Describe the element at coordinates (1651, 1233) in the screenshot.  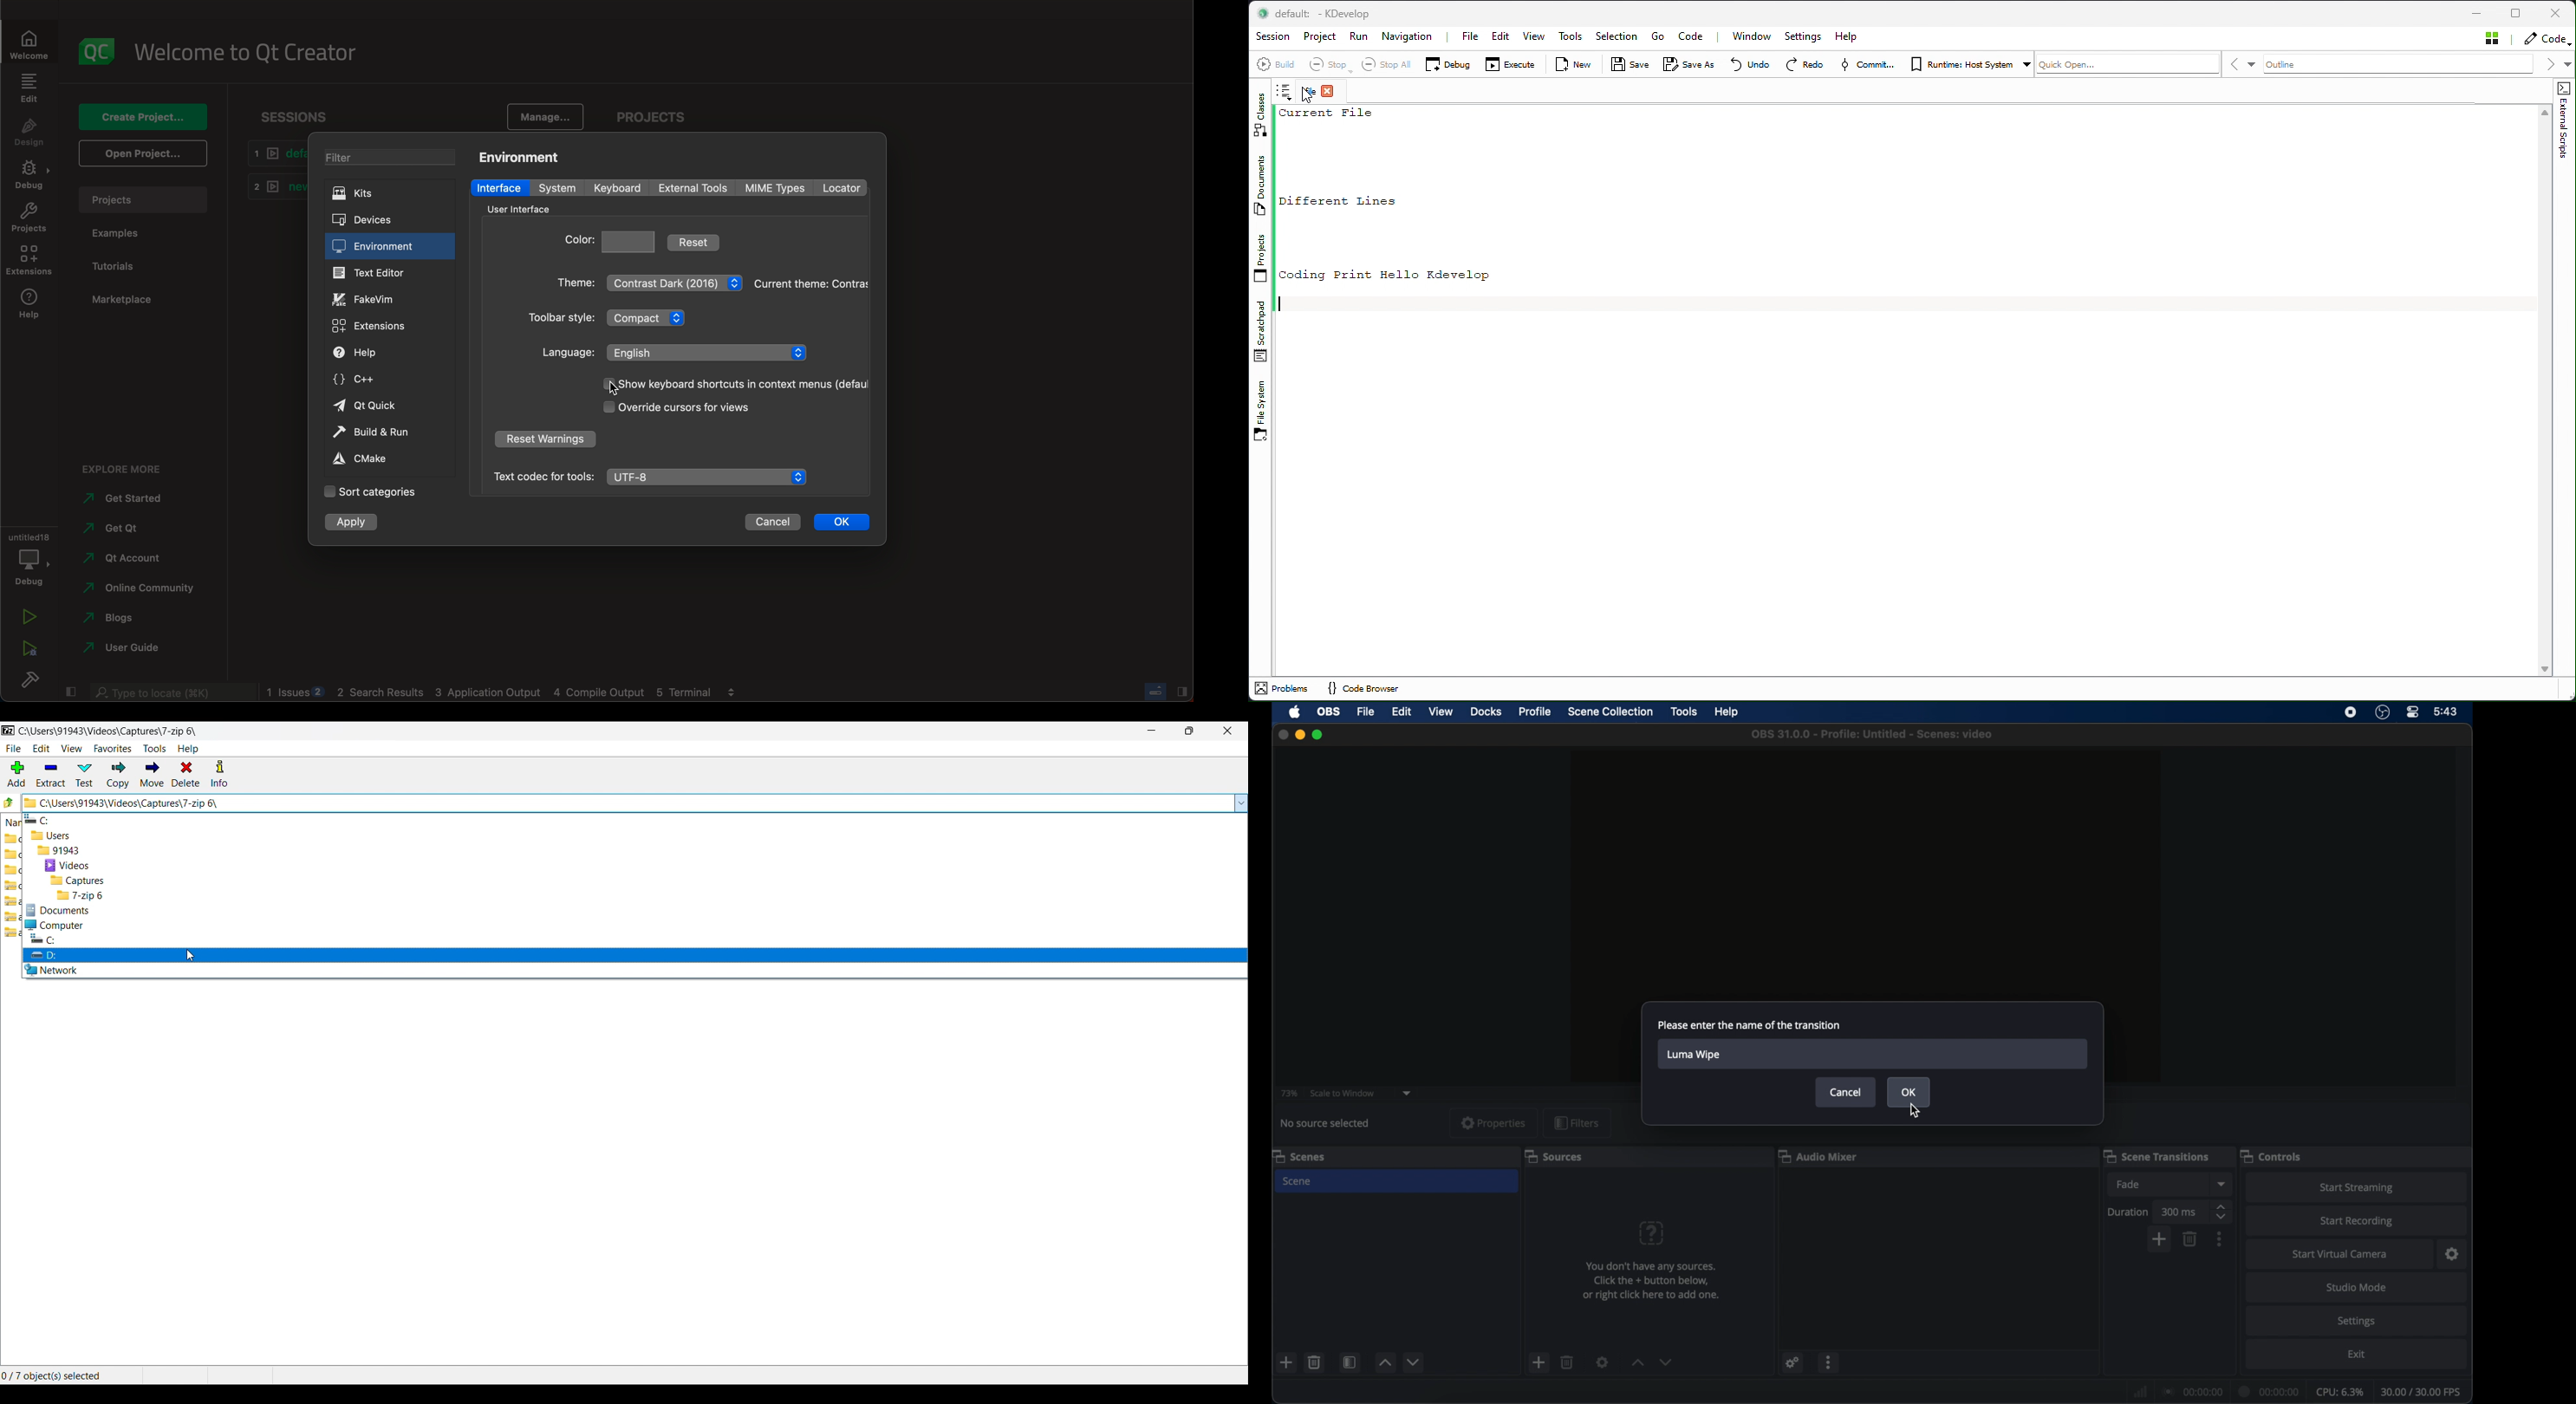
I see `question mark icon` at that location.